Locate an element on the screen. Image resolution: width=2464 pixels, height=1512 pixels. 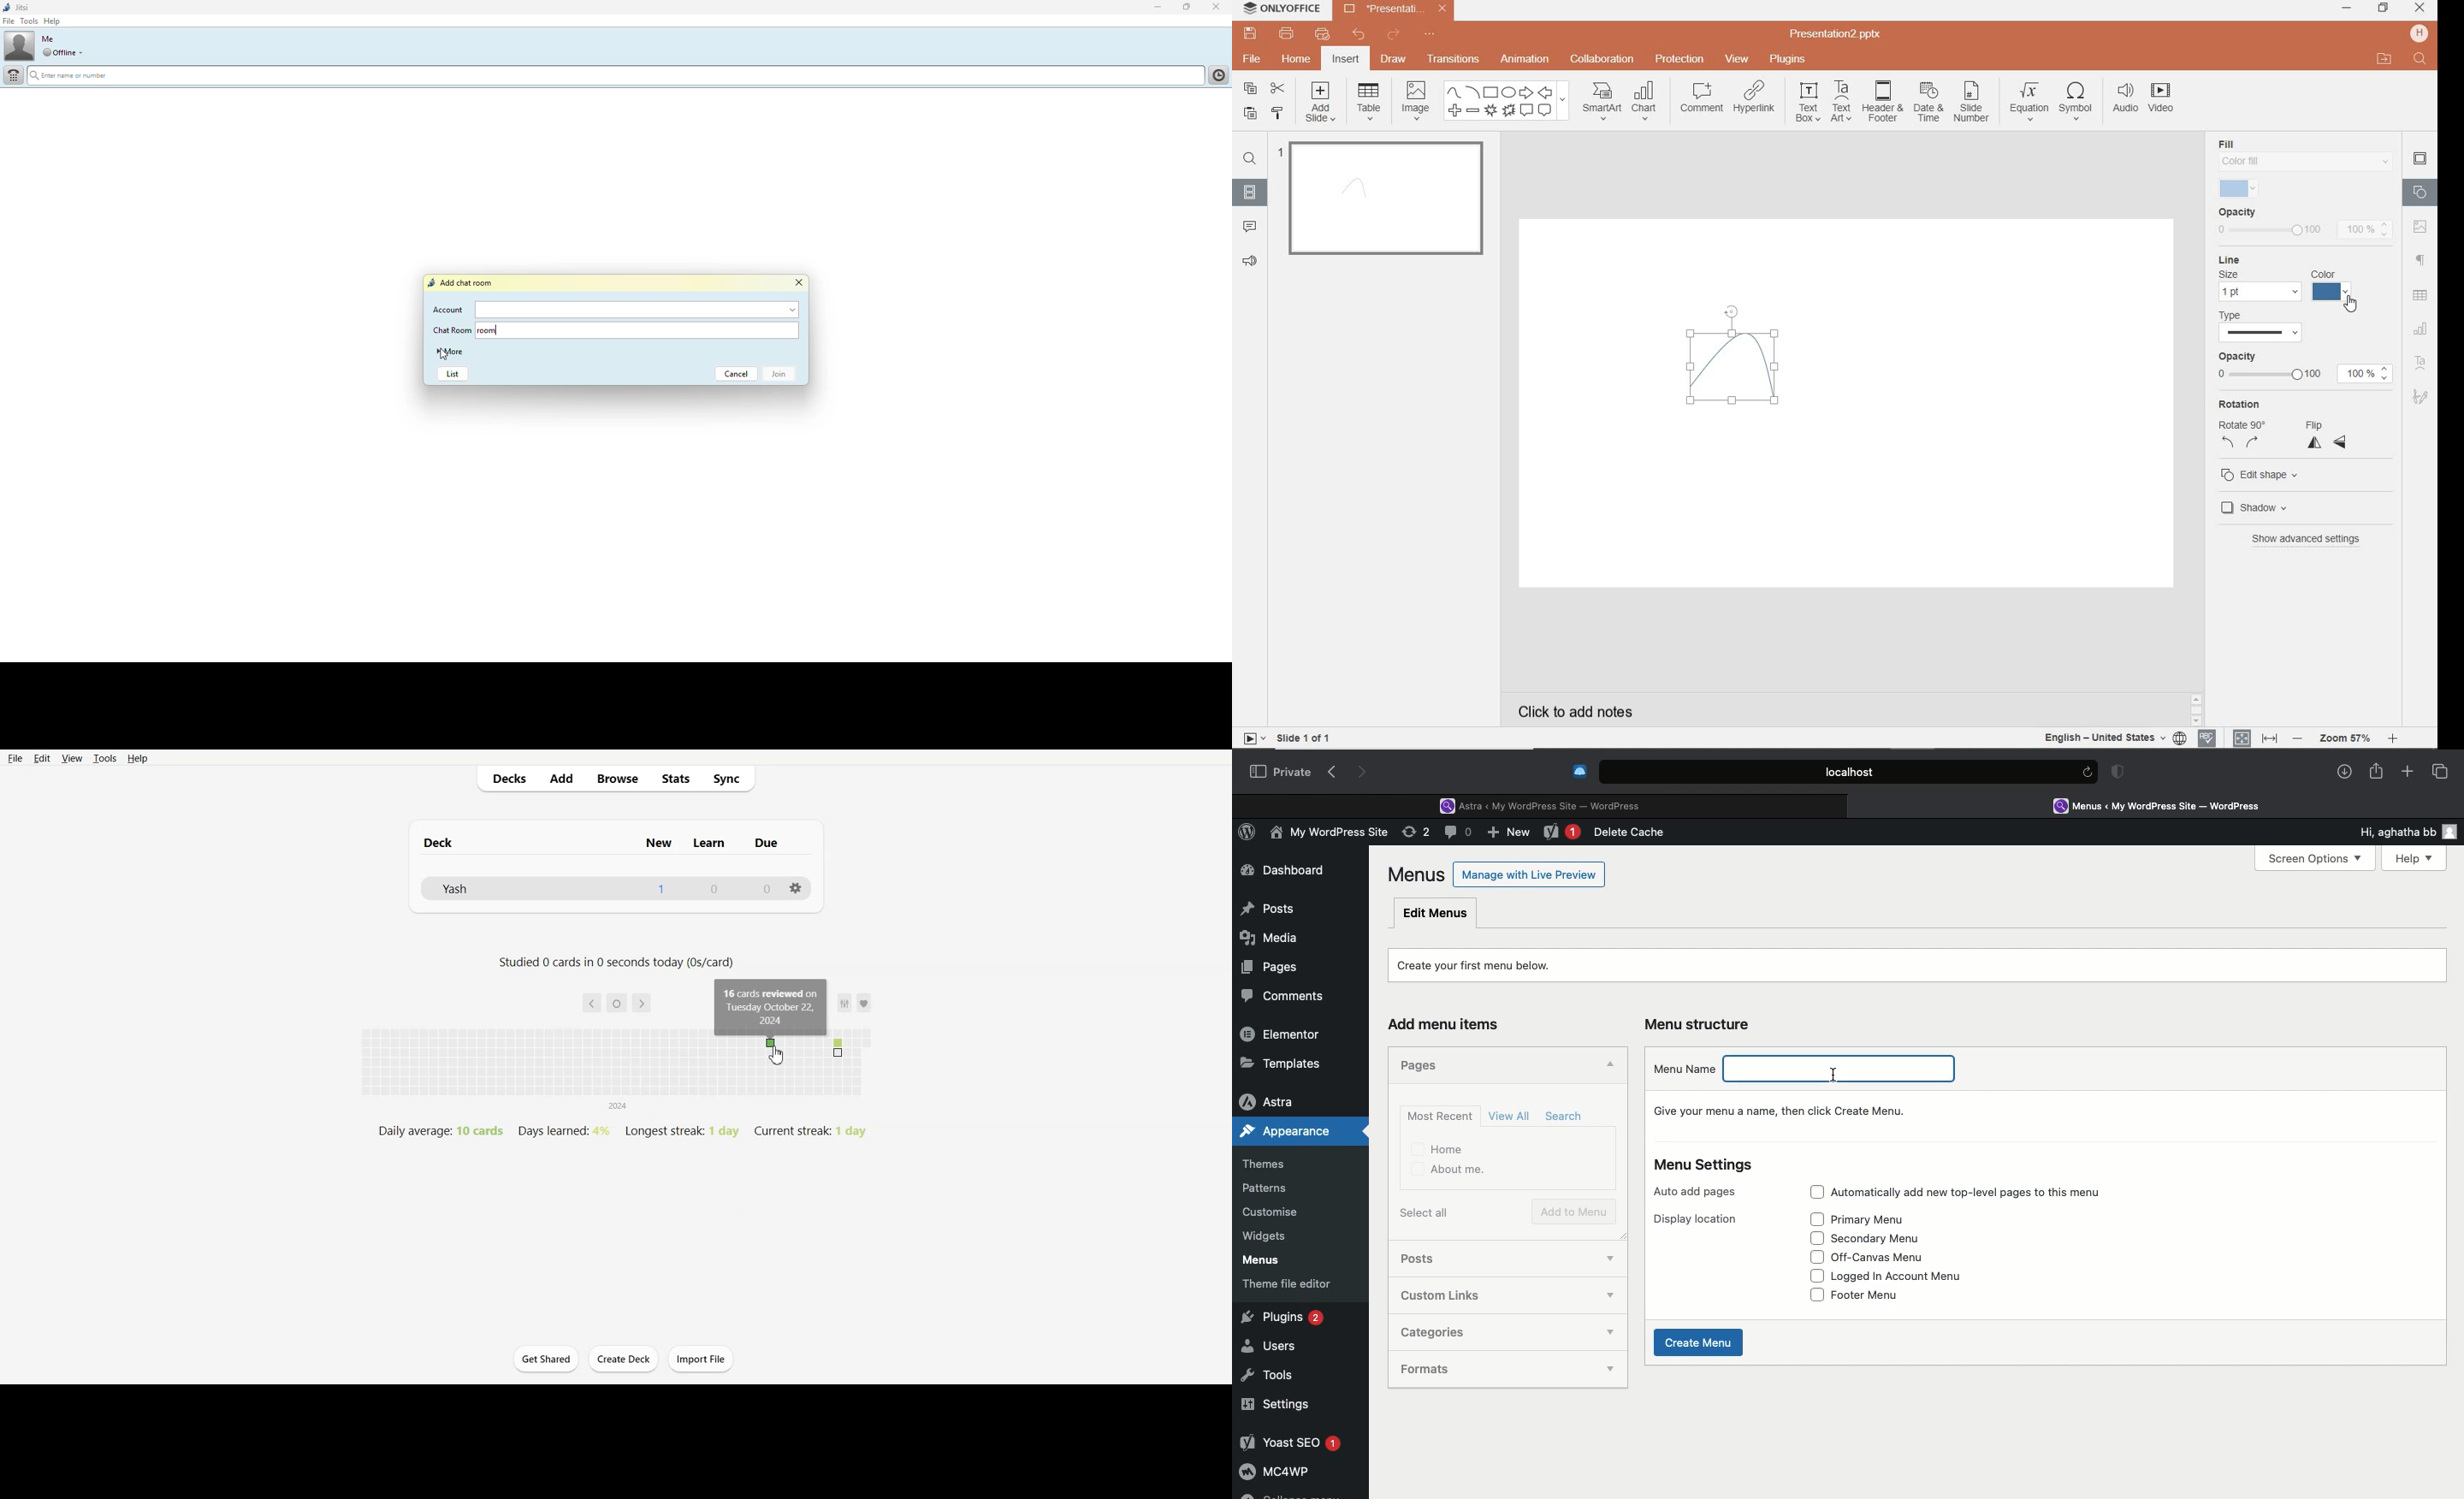
100% is located at coordinates (2364, 375).